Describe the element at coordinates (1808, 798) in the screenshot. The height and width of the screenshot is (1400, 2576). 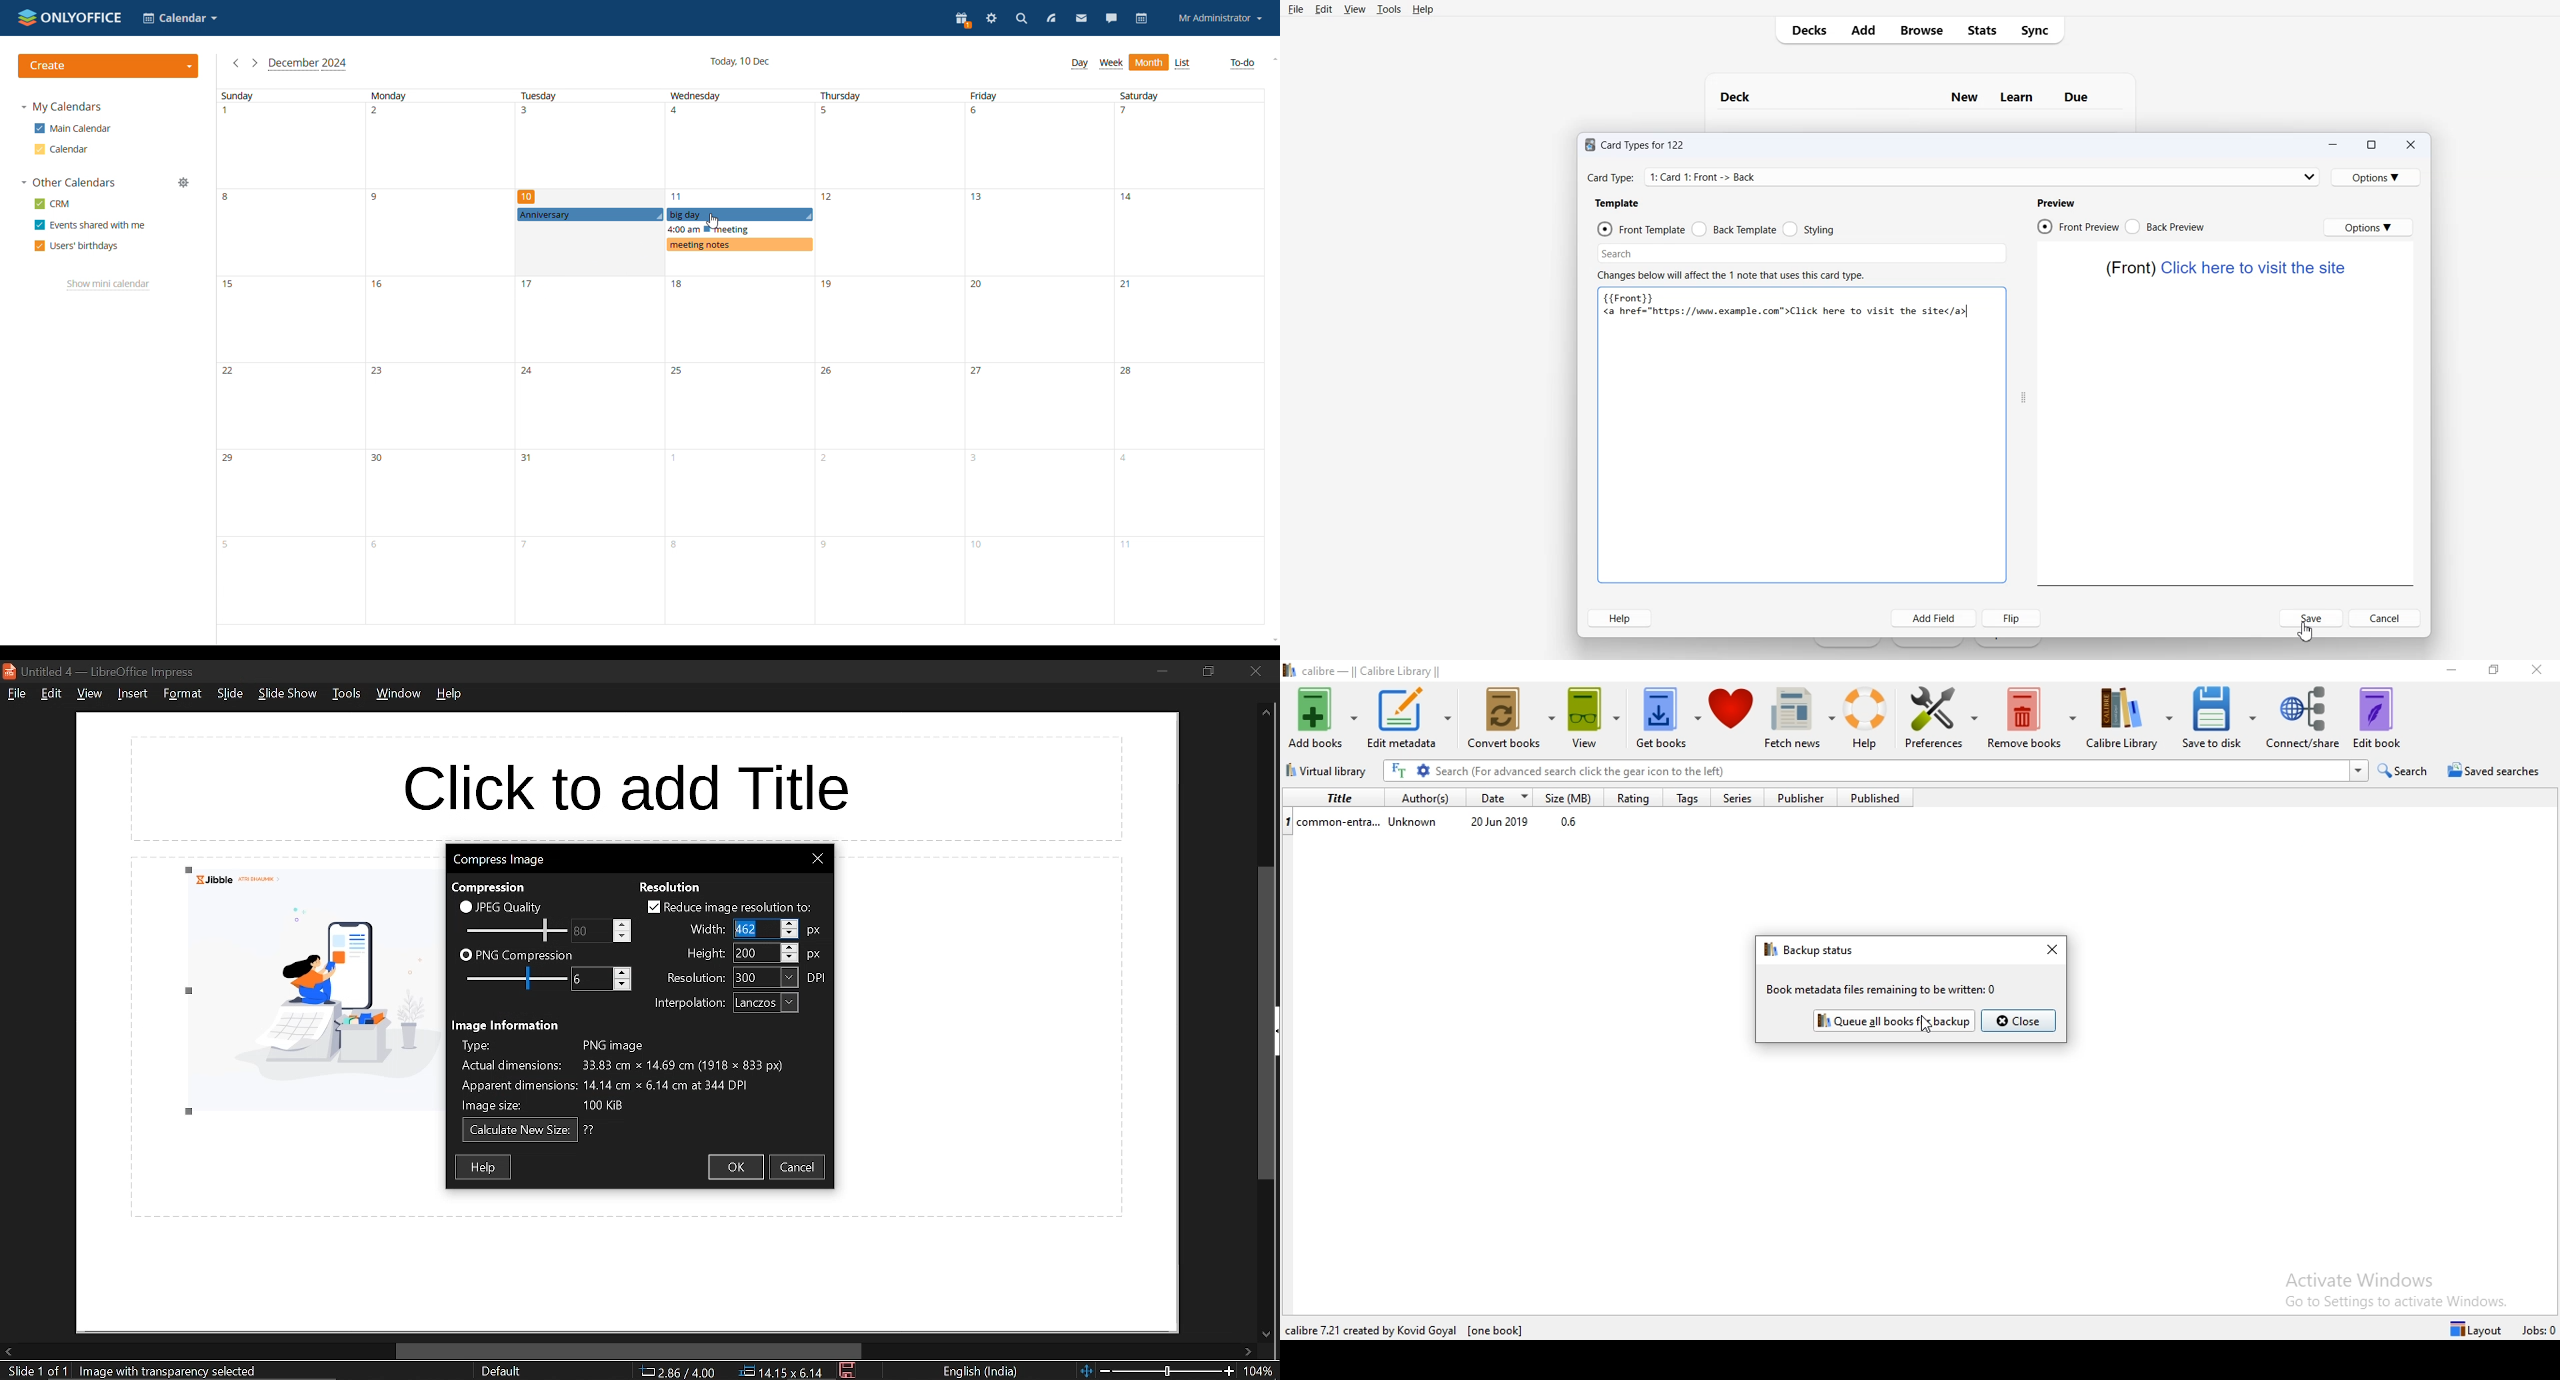
I see `Publisher` at that location.